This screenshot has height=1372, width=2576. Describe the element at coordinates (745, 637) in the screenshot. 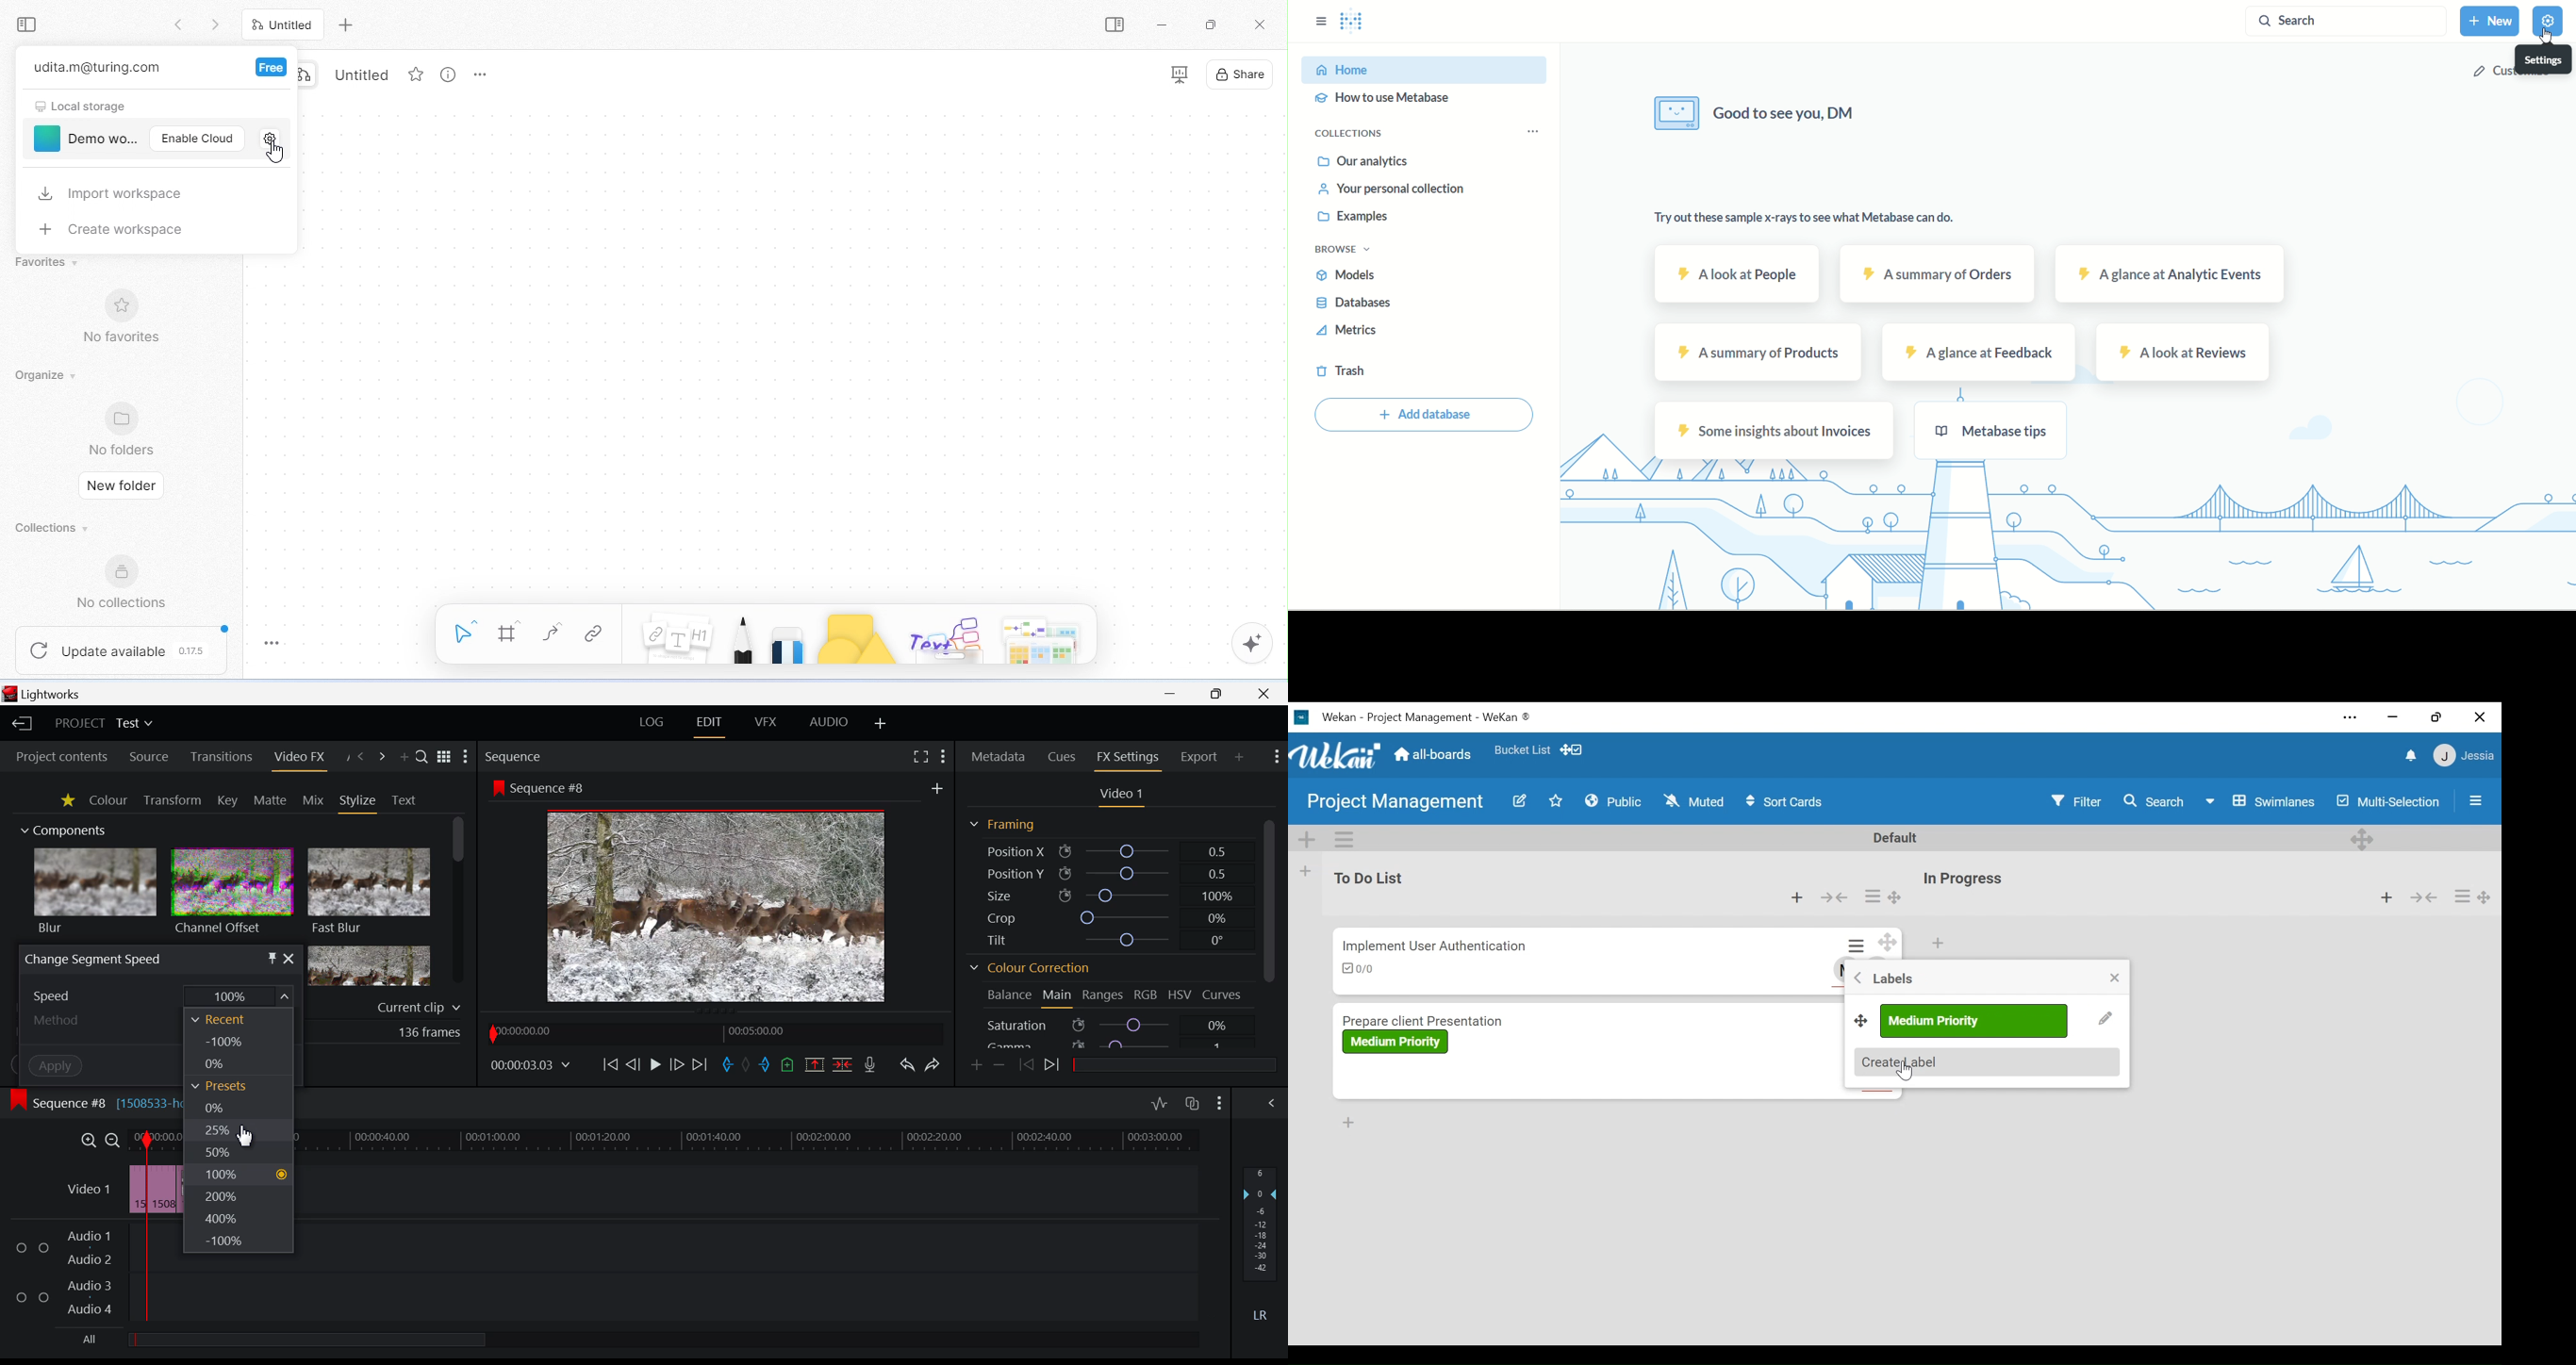

I see `pencil` at that location.